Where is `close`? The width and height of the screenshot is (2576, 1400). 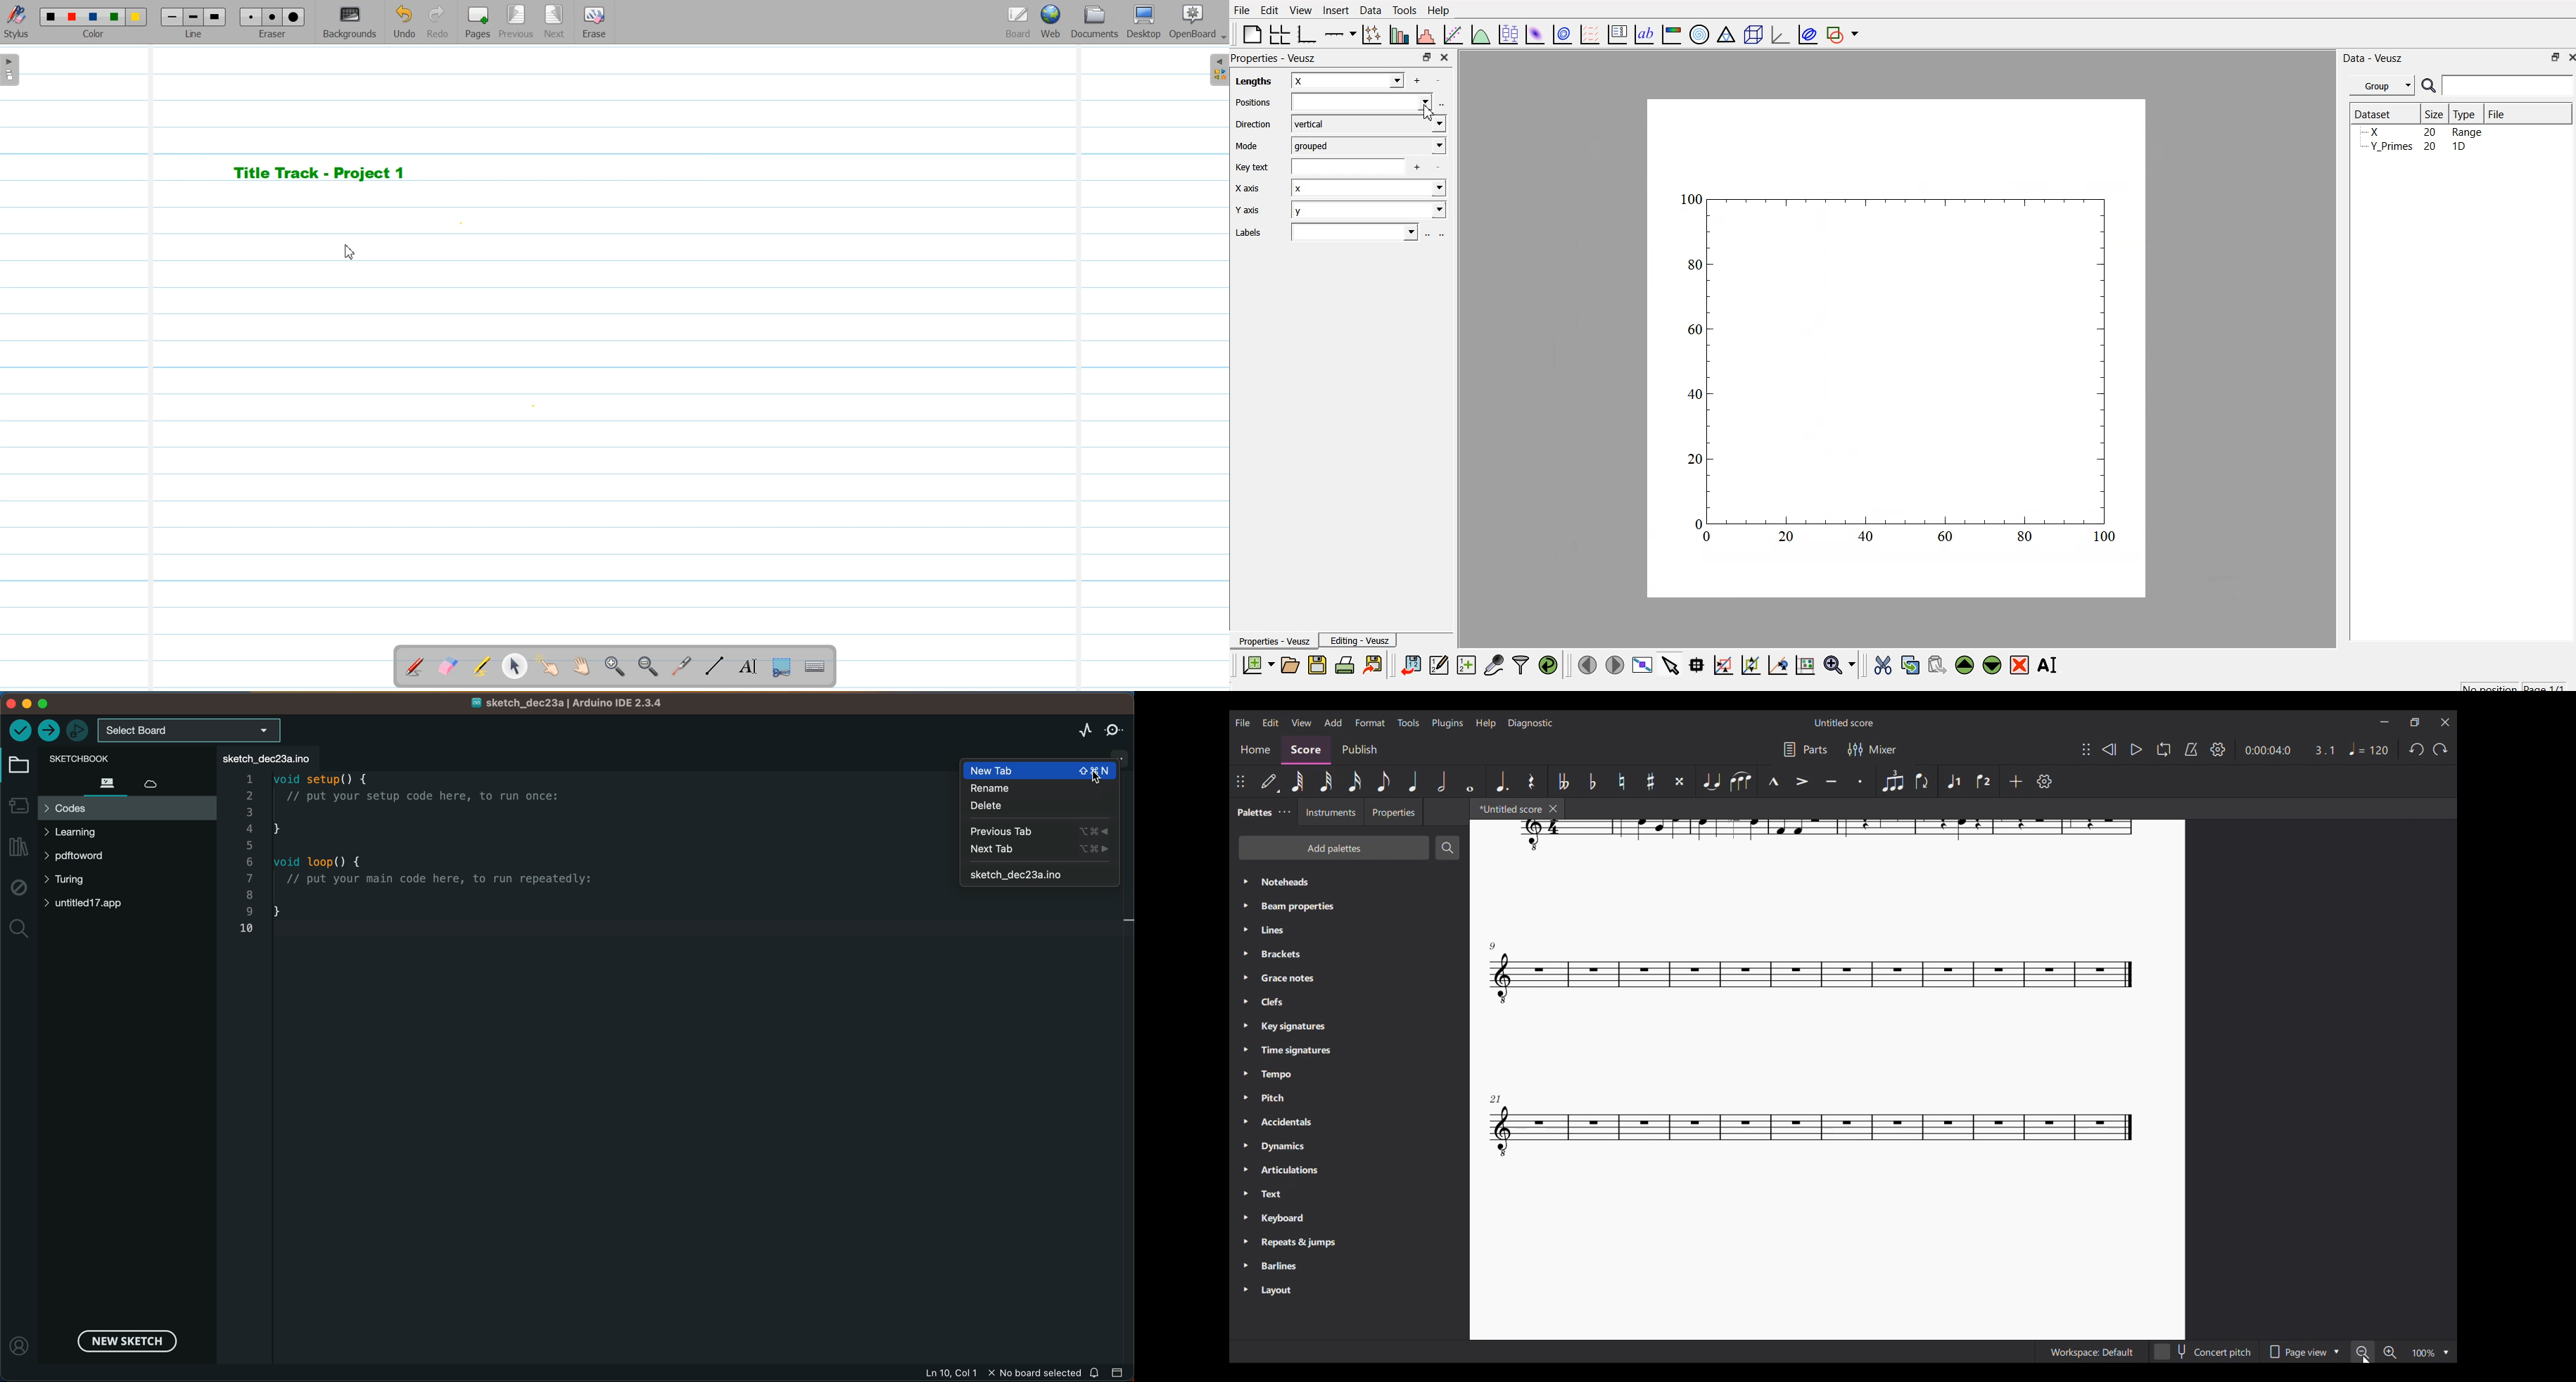 close is located at coordinates (1443, 56).